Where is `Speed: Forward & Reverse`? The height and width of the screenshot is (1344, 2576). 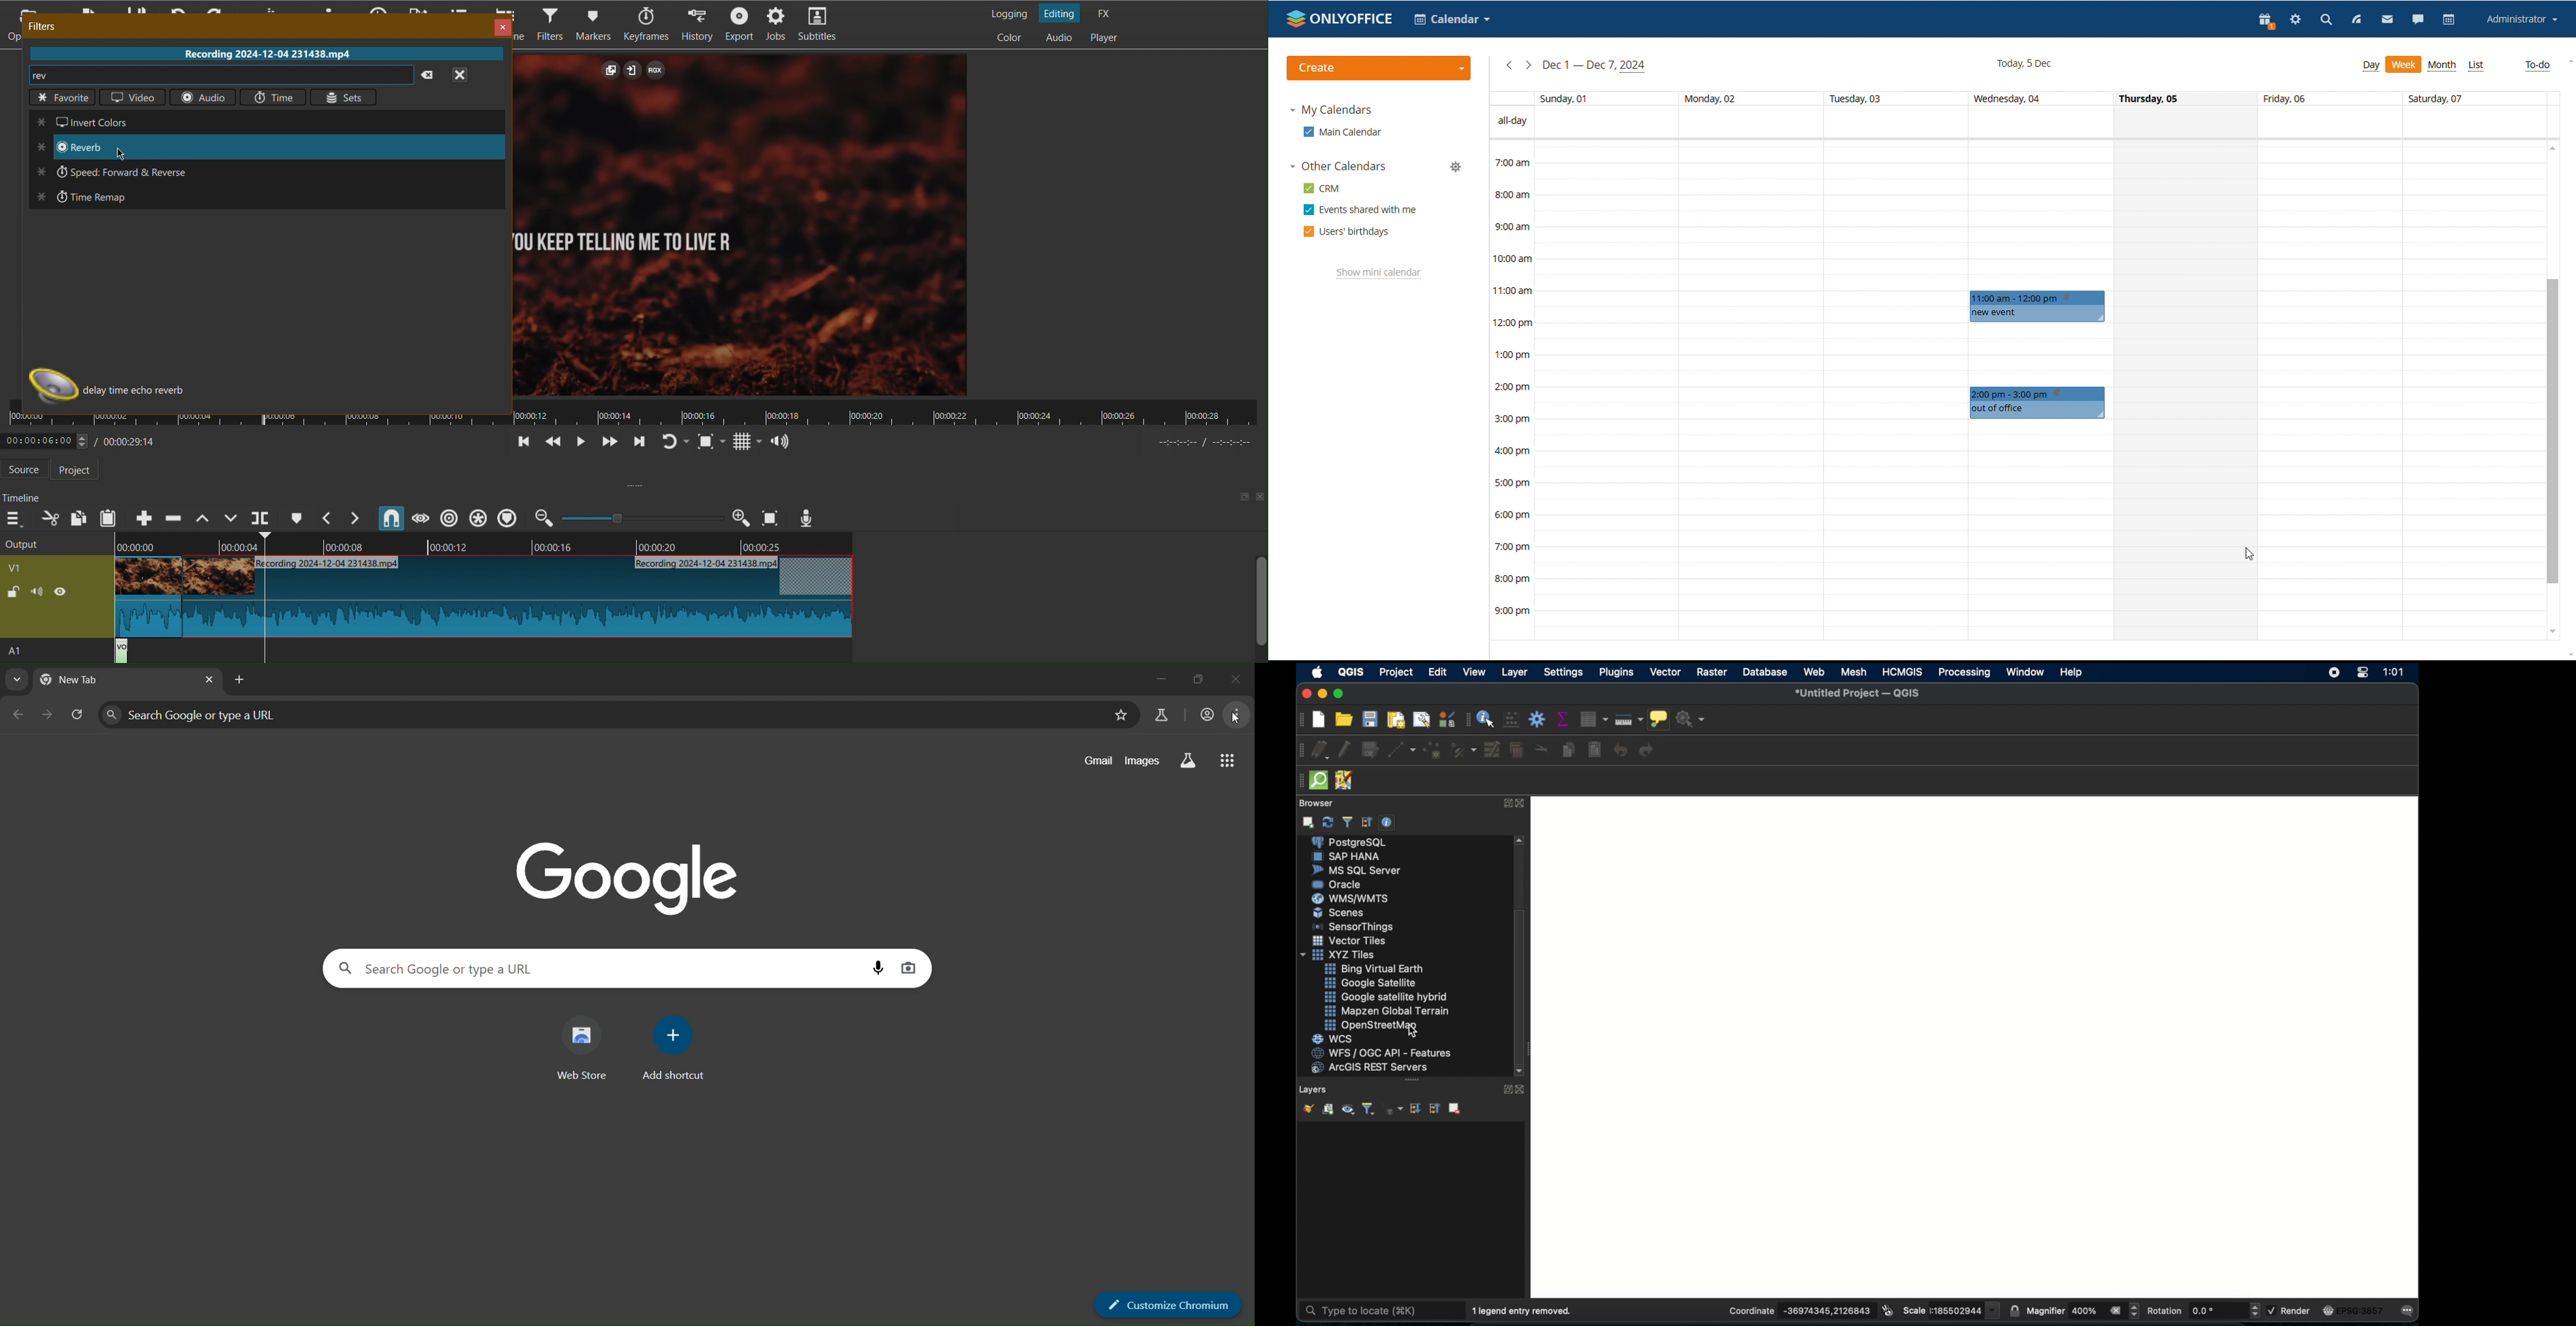
Speed: Forward & Reverse is located at coordinates (126, 170).